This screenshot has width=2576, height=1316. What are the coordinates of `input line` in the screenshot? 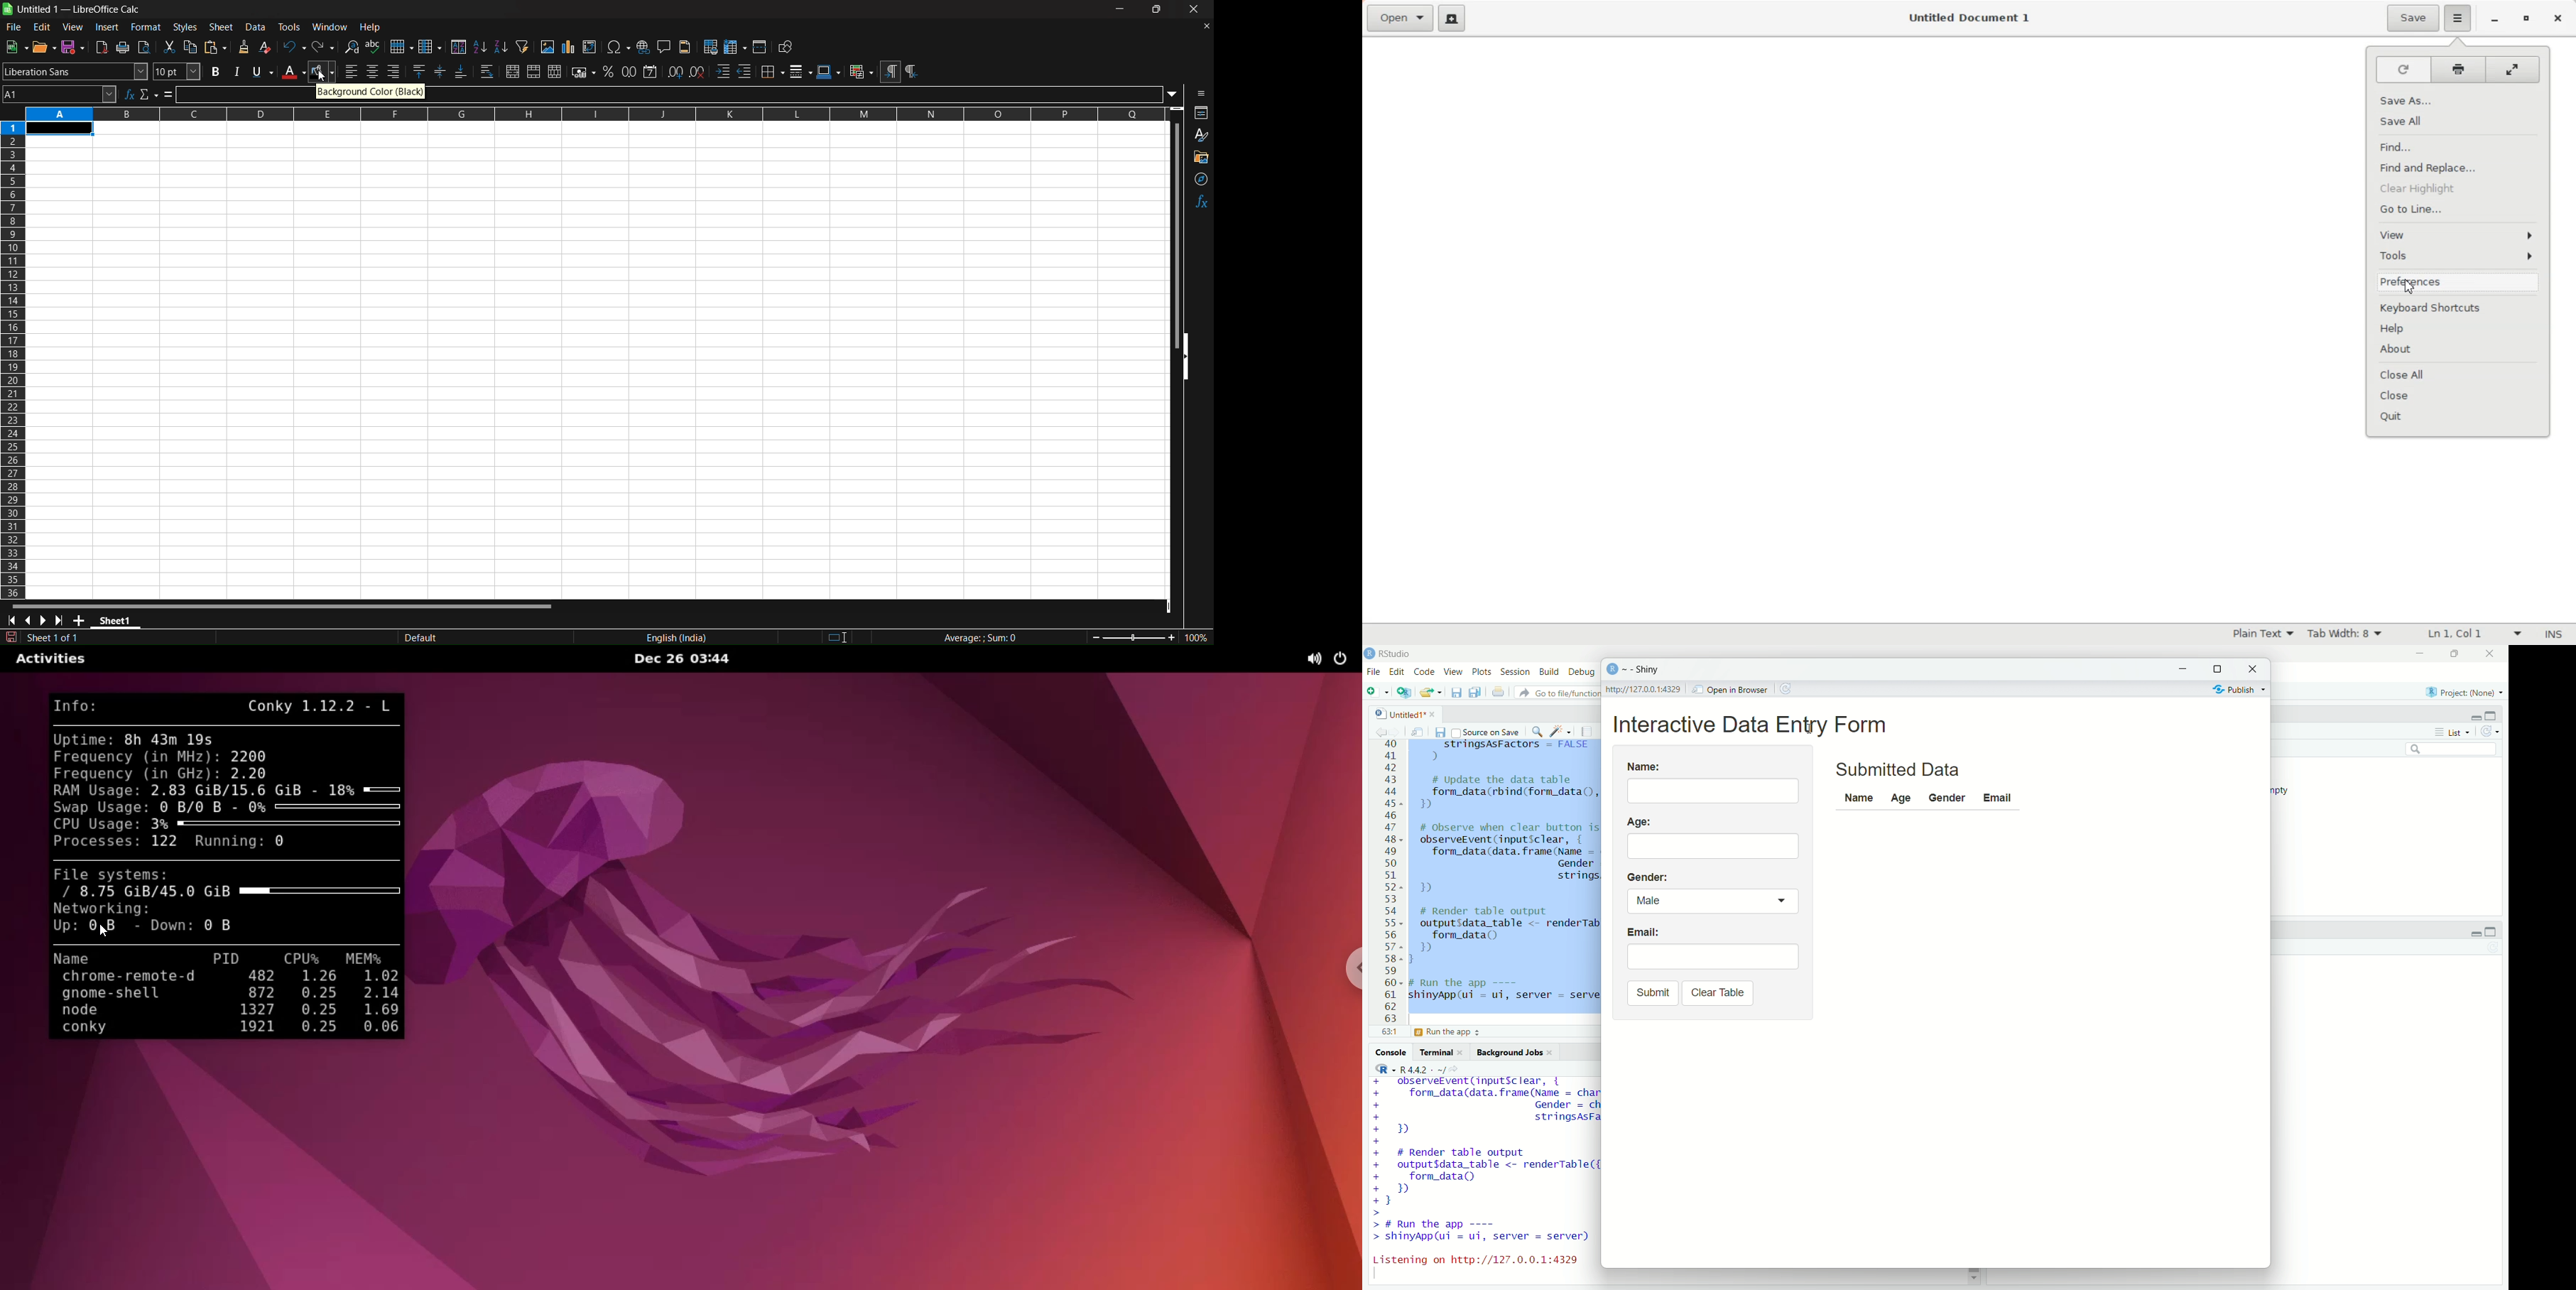 It's located at (807, 95).